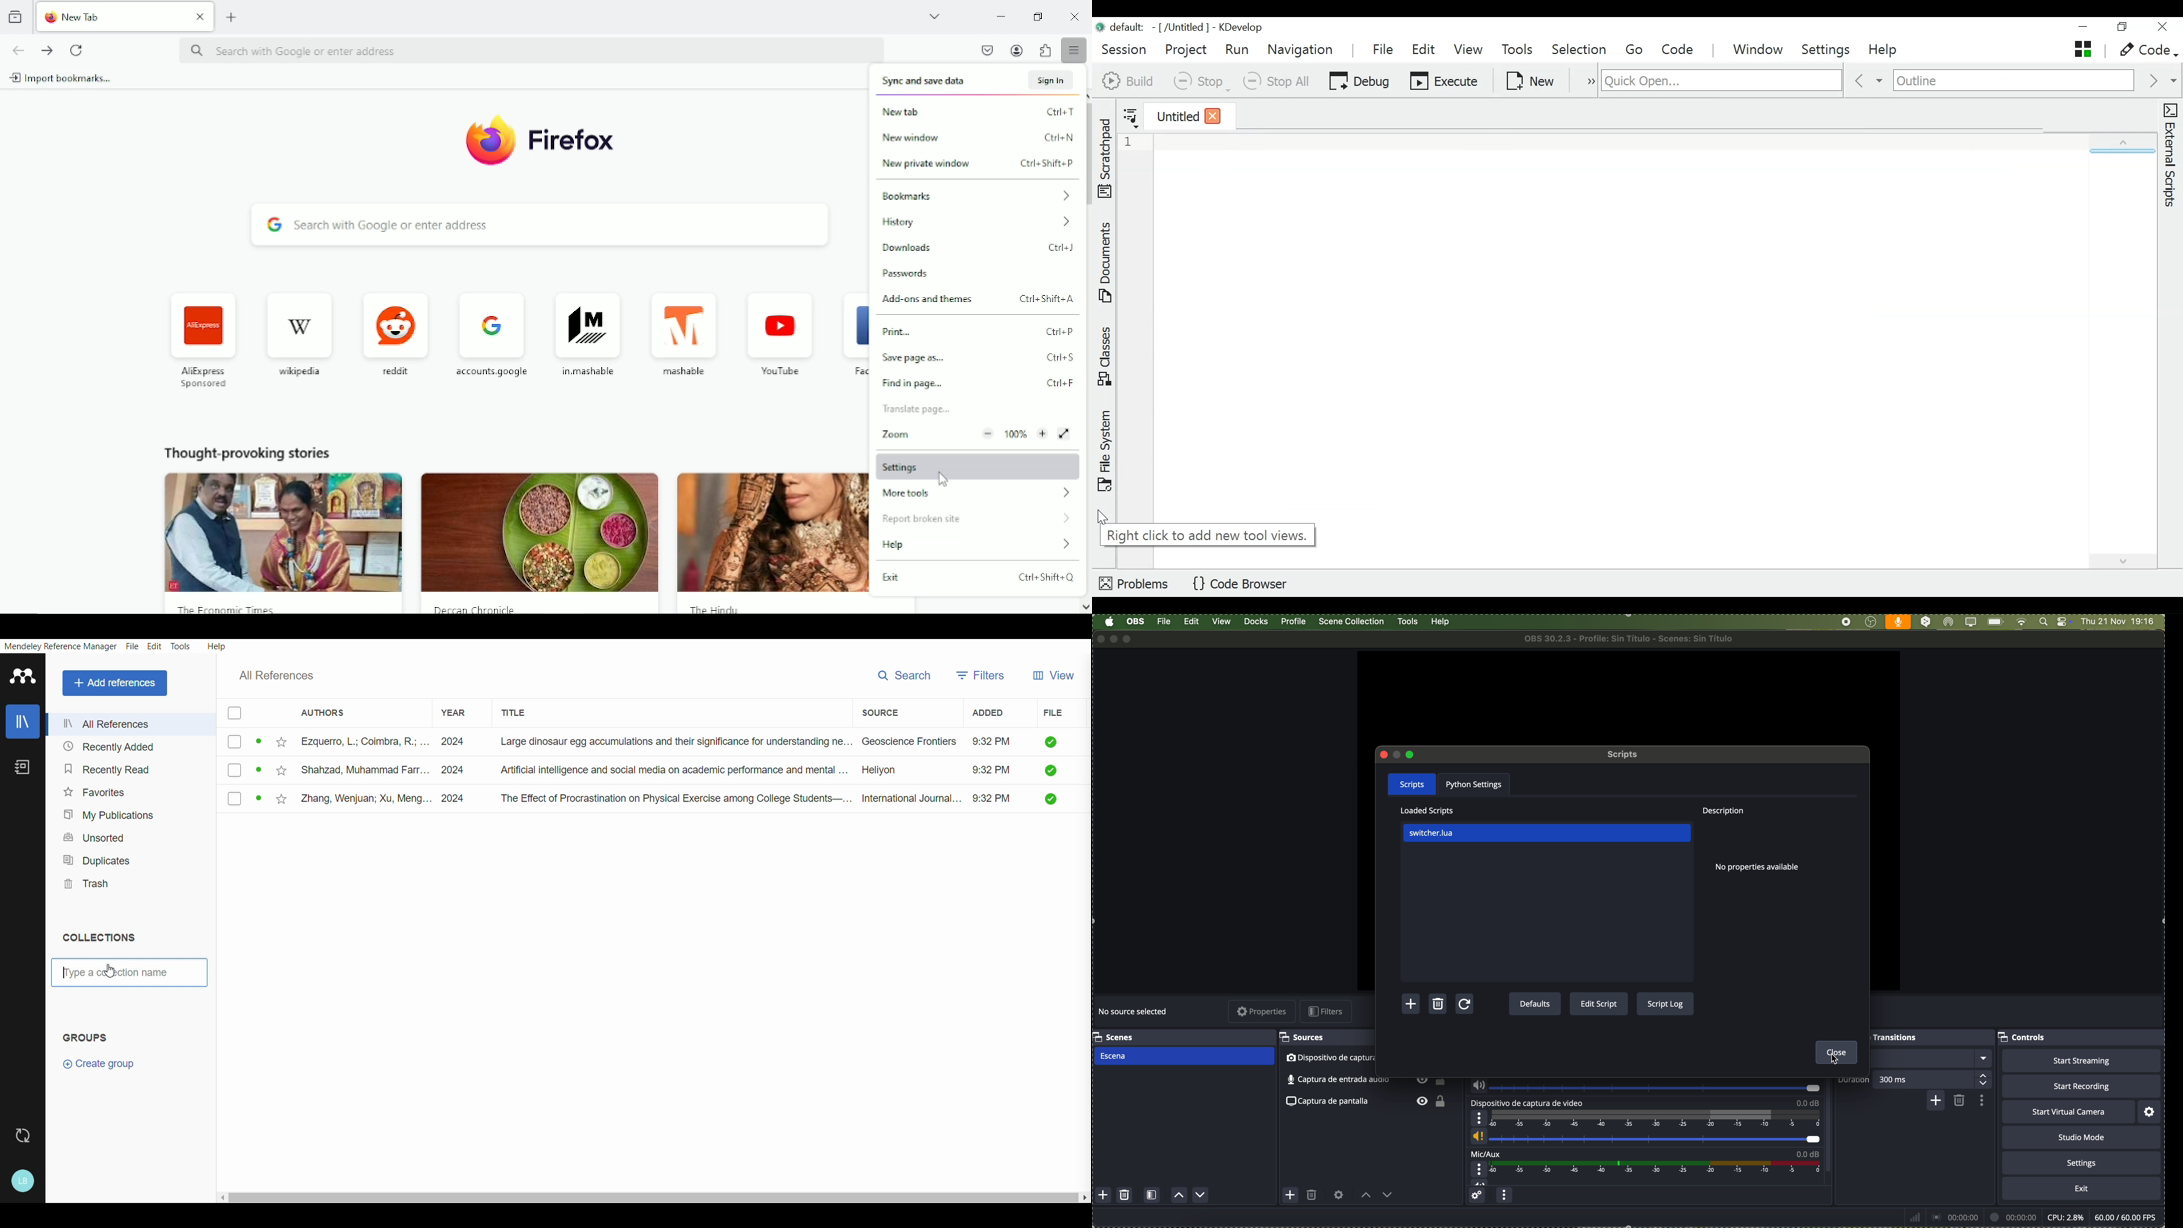 Image resolution: width=2184 pixels, height=1232 pixels. Describe the element at coordinates (2123, 622) in the screenshot. I see `date and hour` at that location.